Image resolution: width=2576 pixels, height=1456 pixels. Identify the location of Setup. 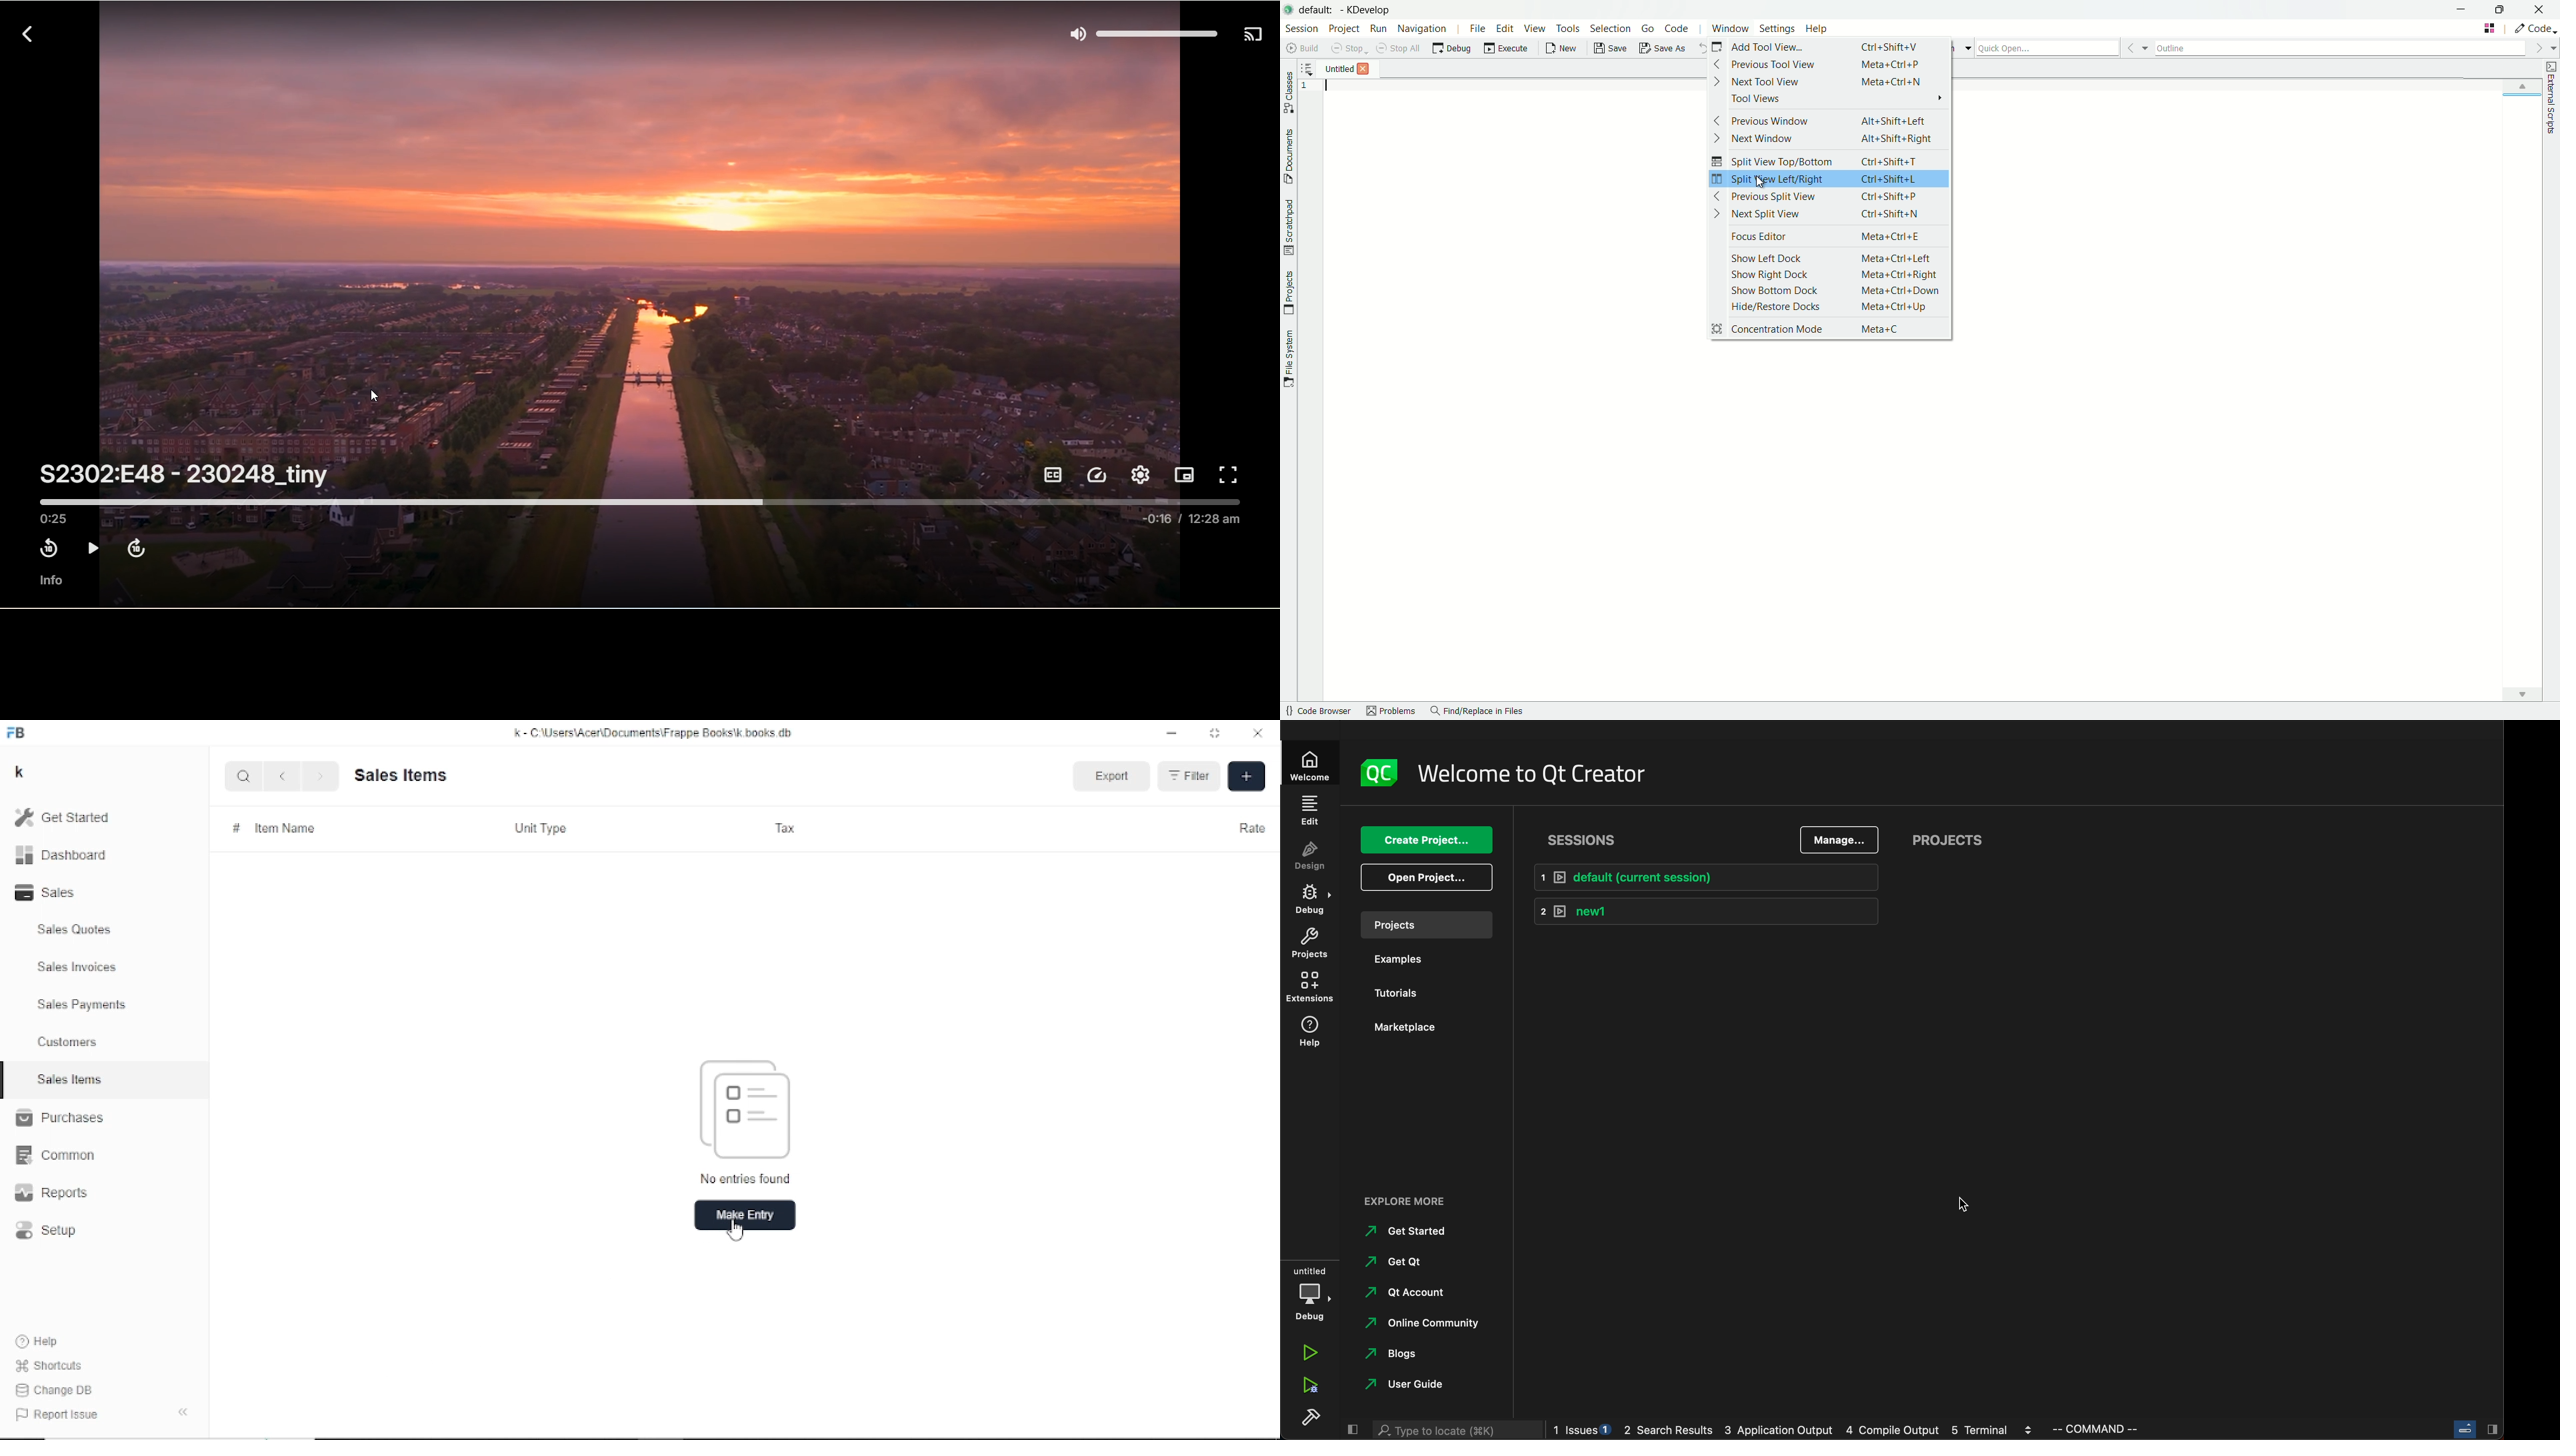
(47, 1231).